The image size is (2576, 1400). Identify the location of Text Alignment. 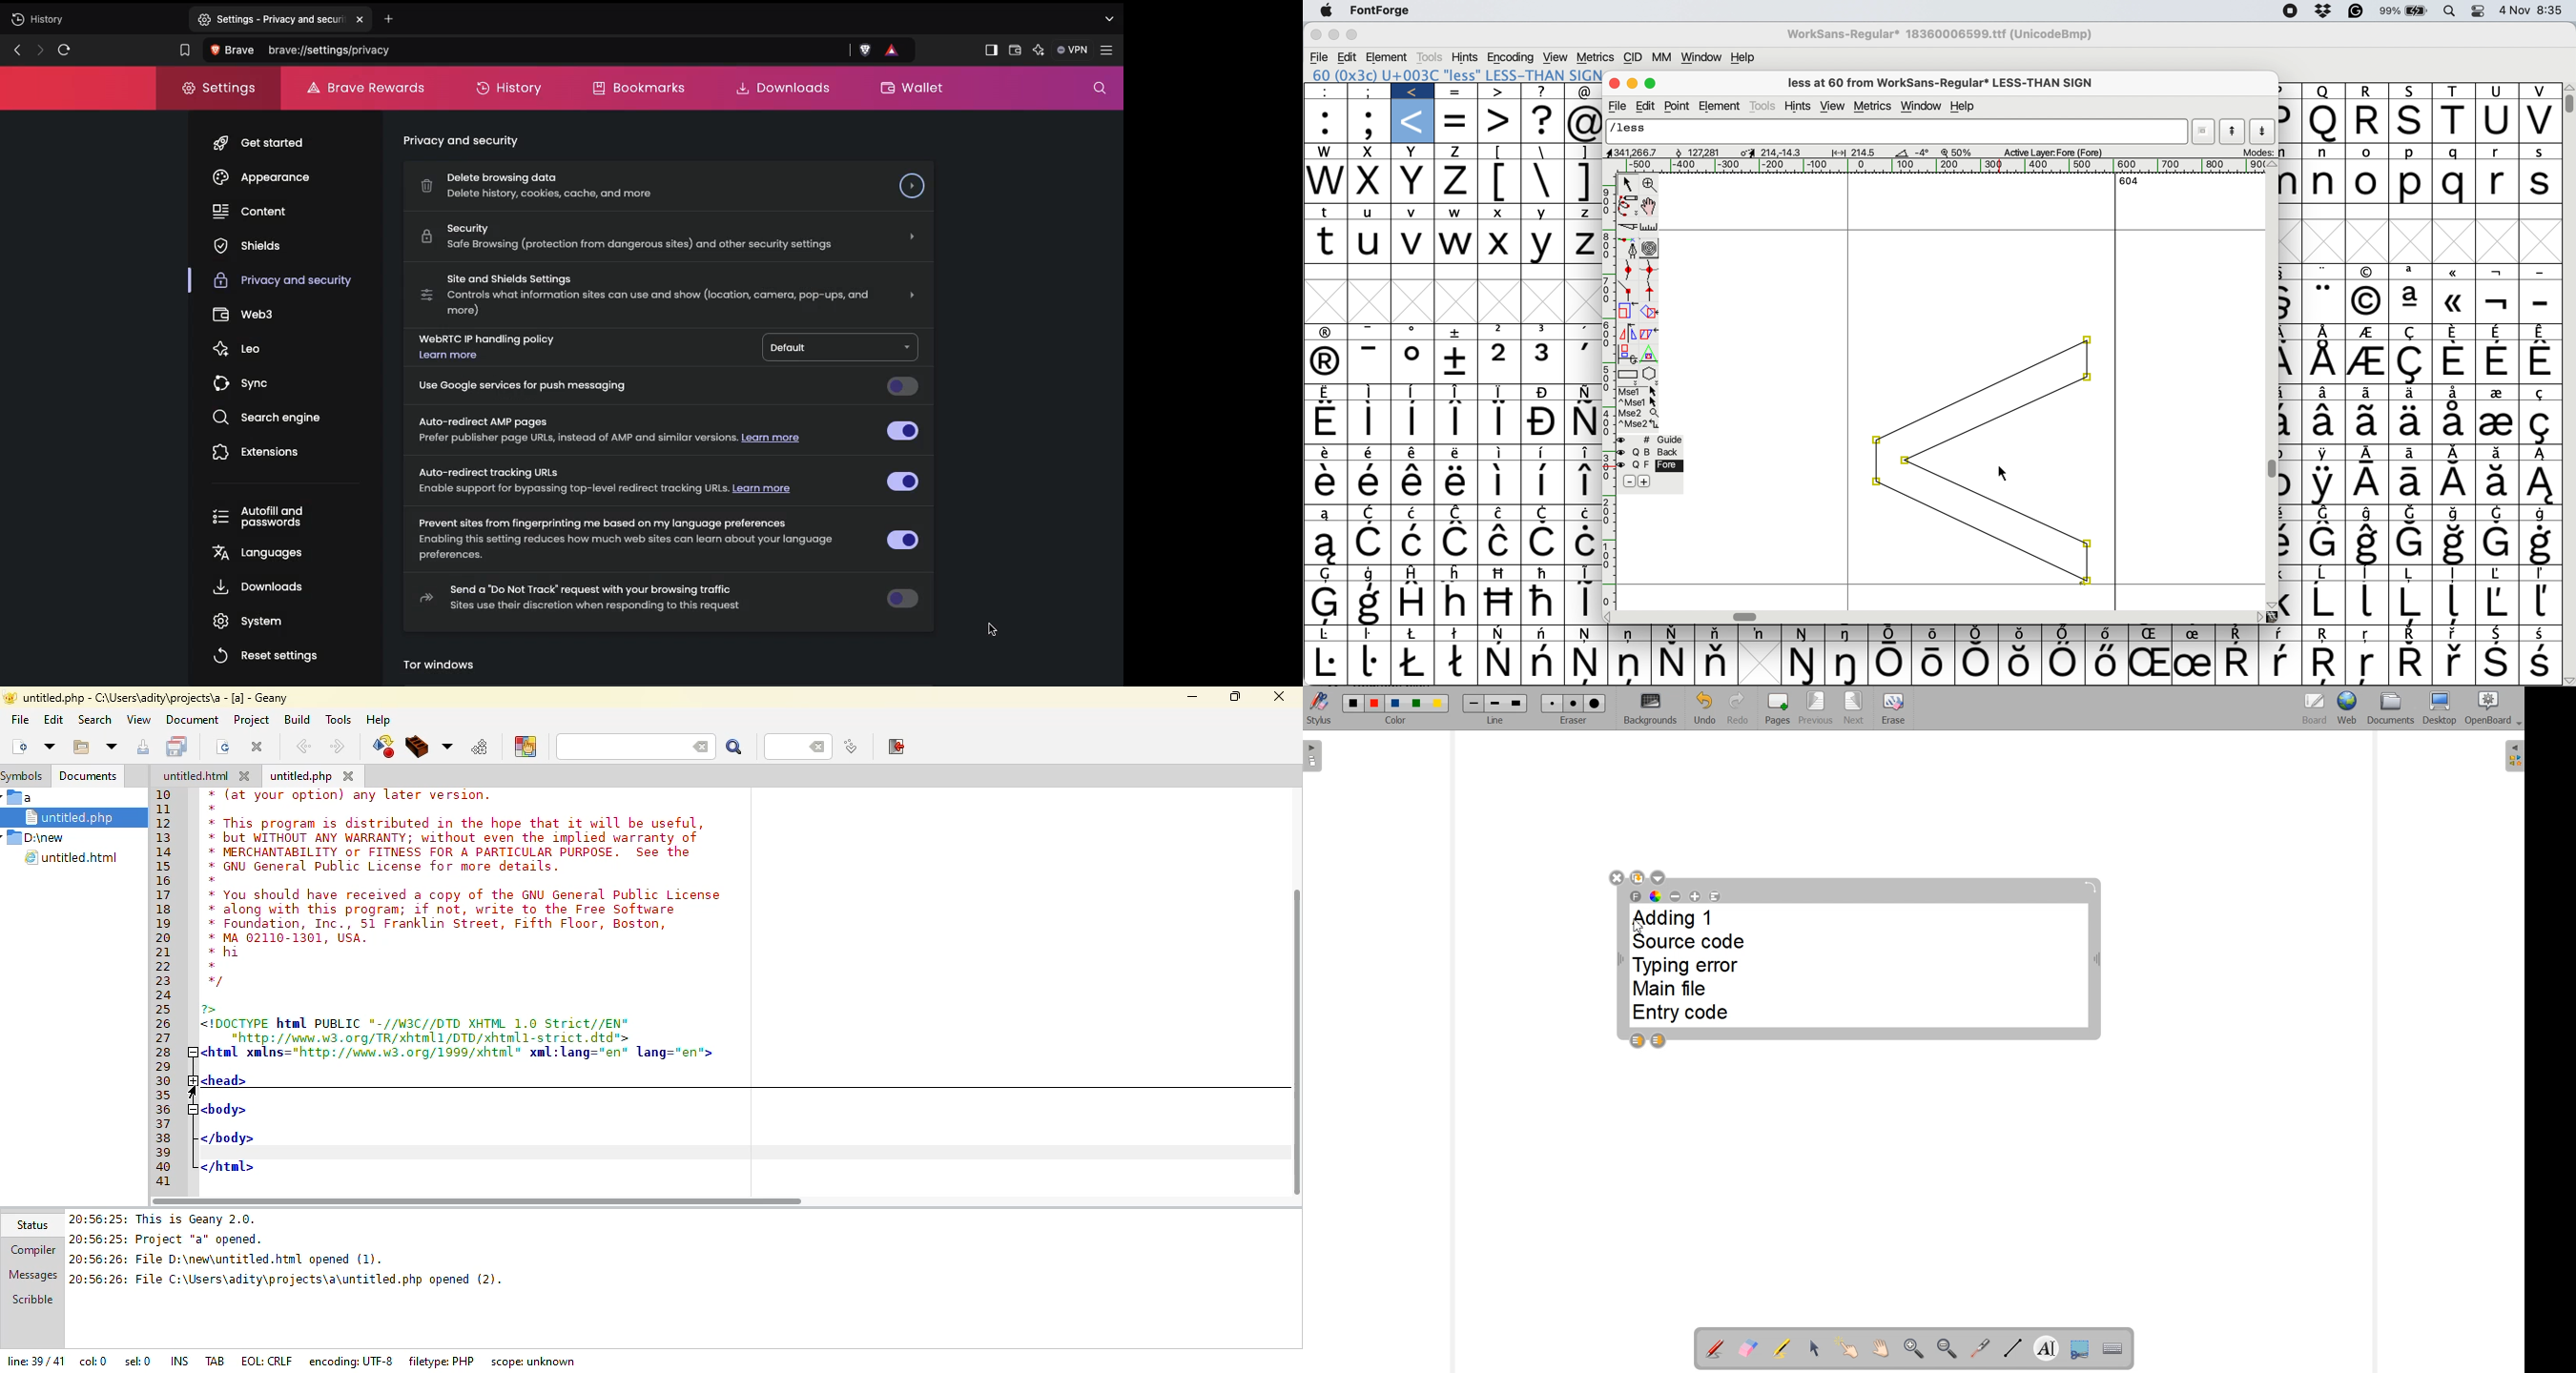
(1715, 897).